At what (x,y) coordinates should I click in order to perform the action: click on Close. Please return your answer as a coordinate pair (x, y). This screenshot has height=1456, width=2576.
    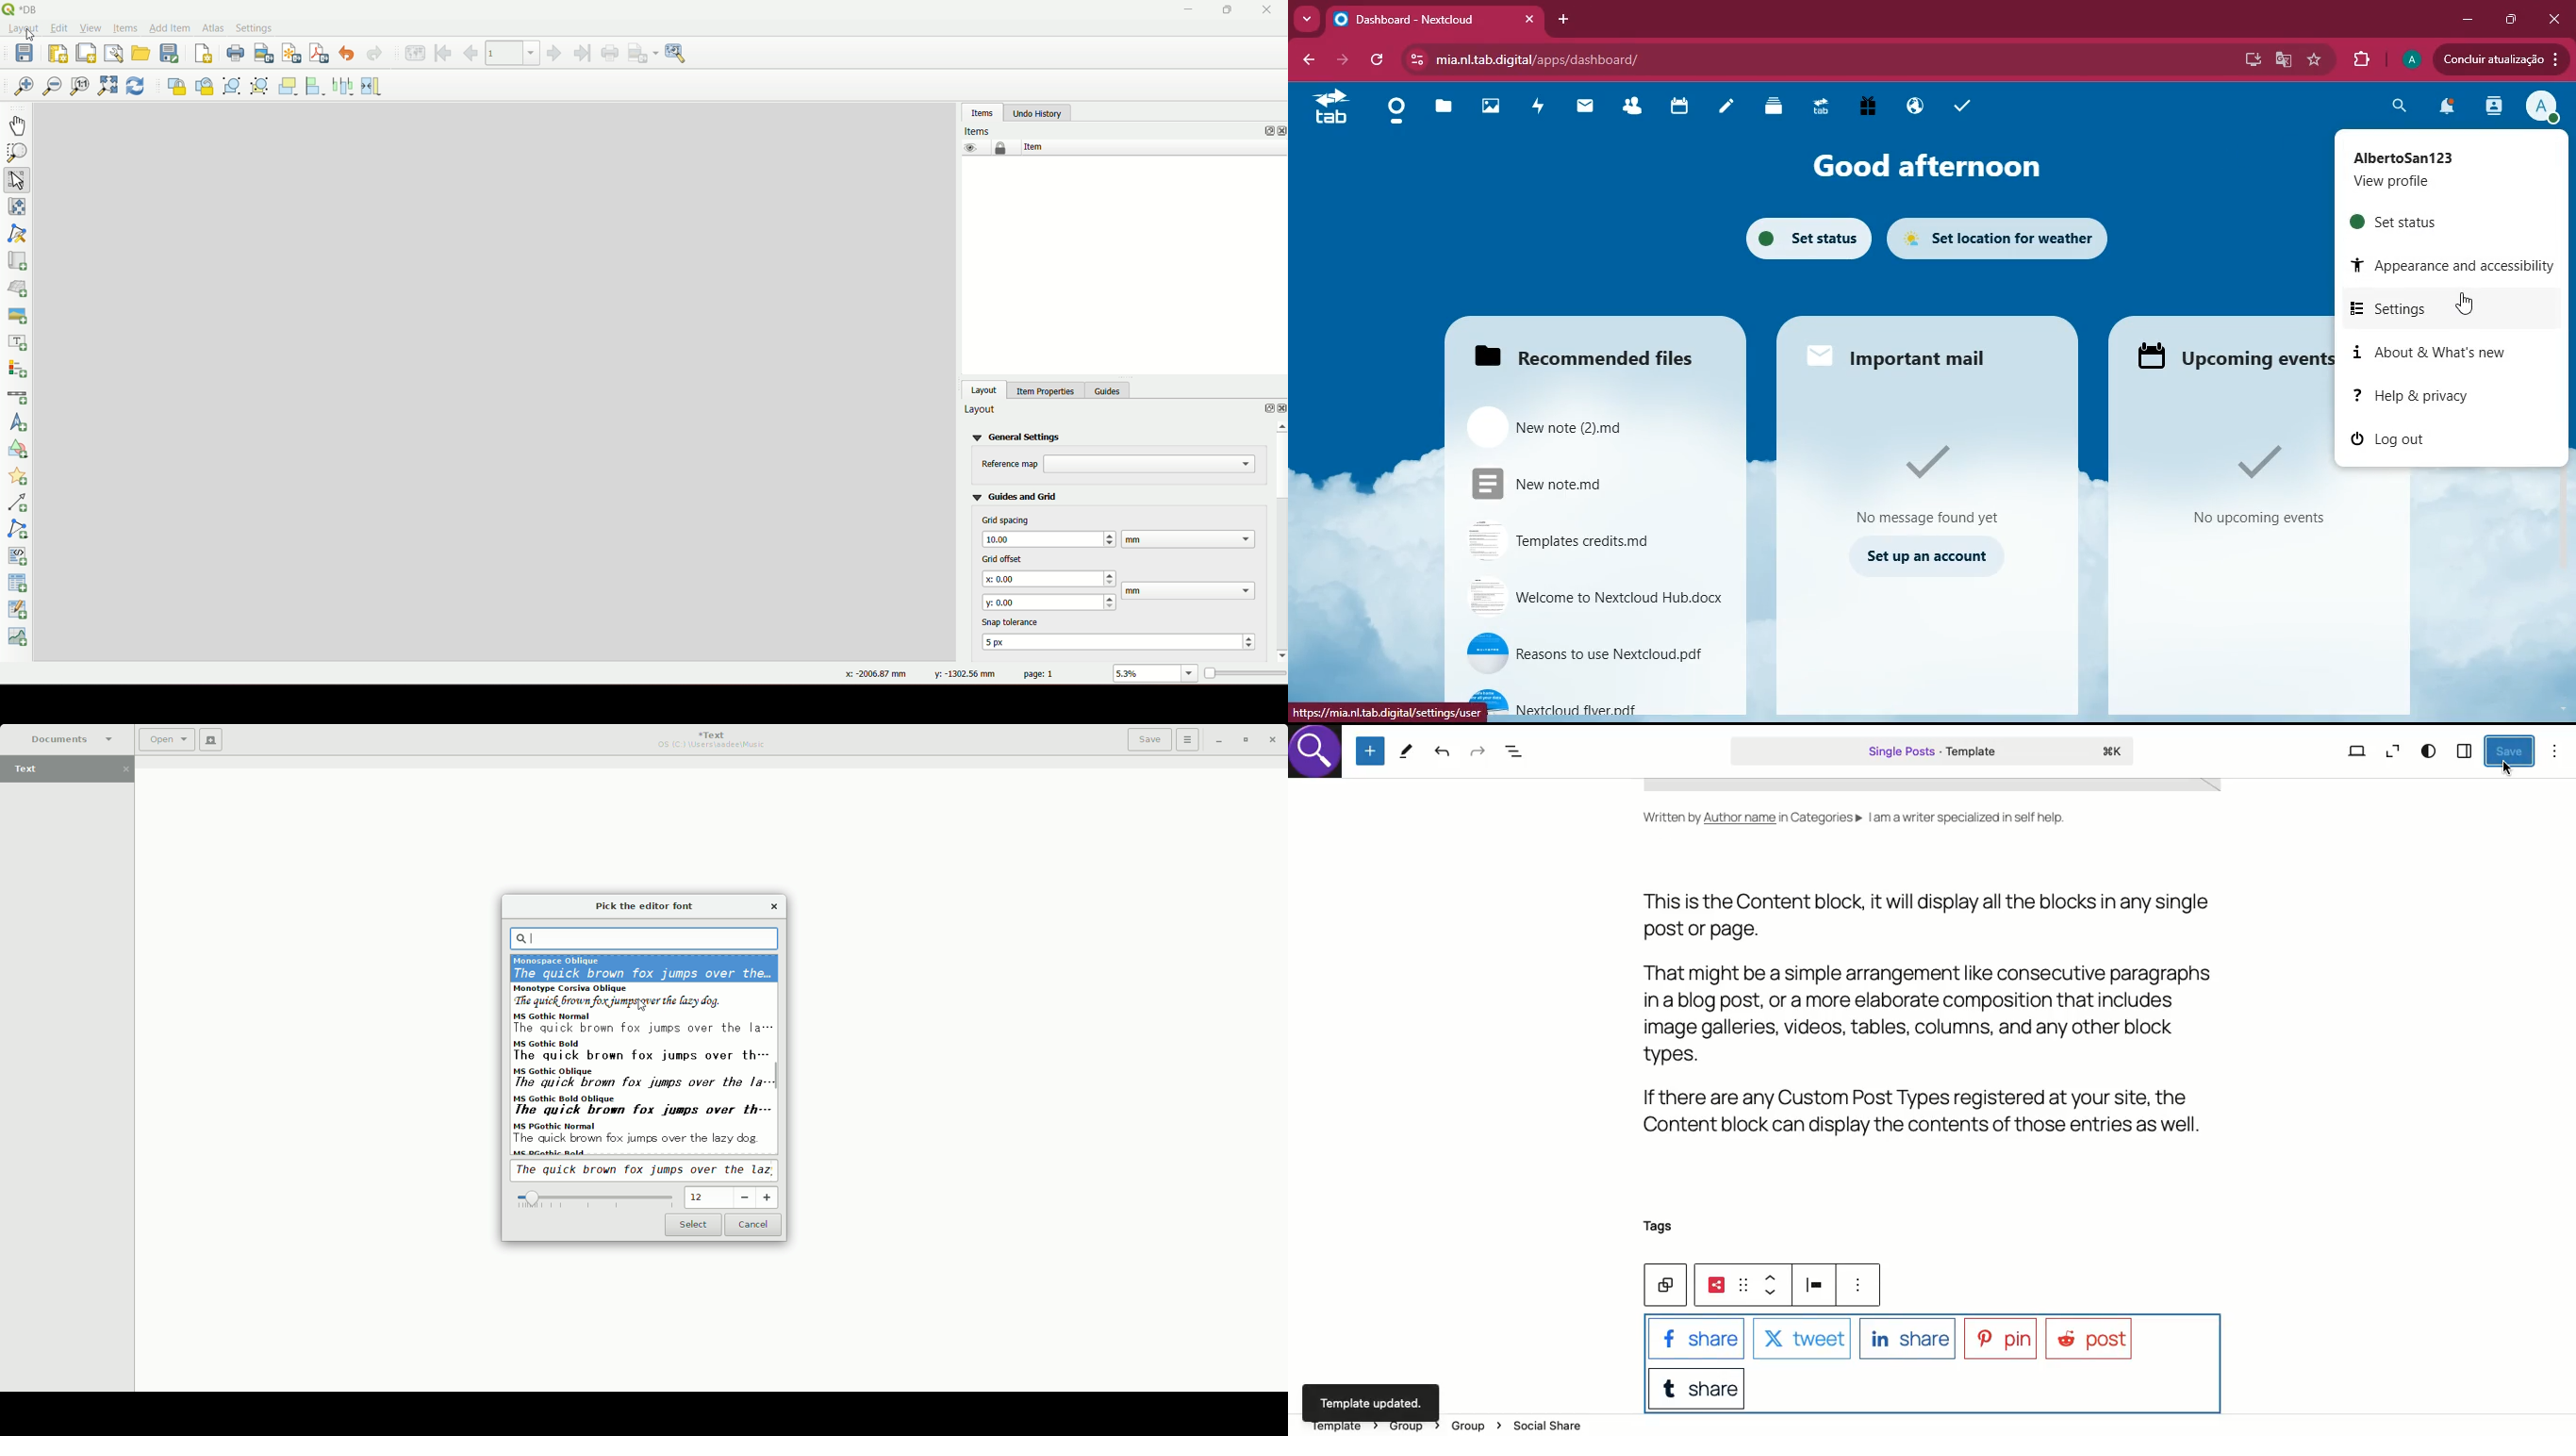
    Looking at the image, I should click on (1273, 740).